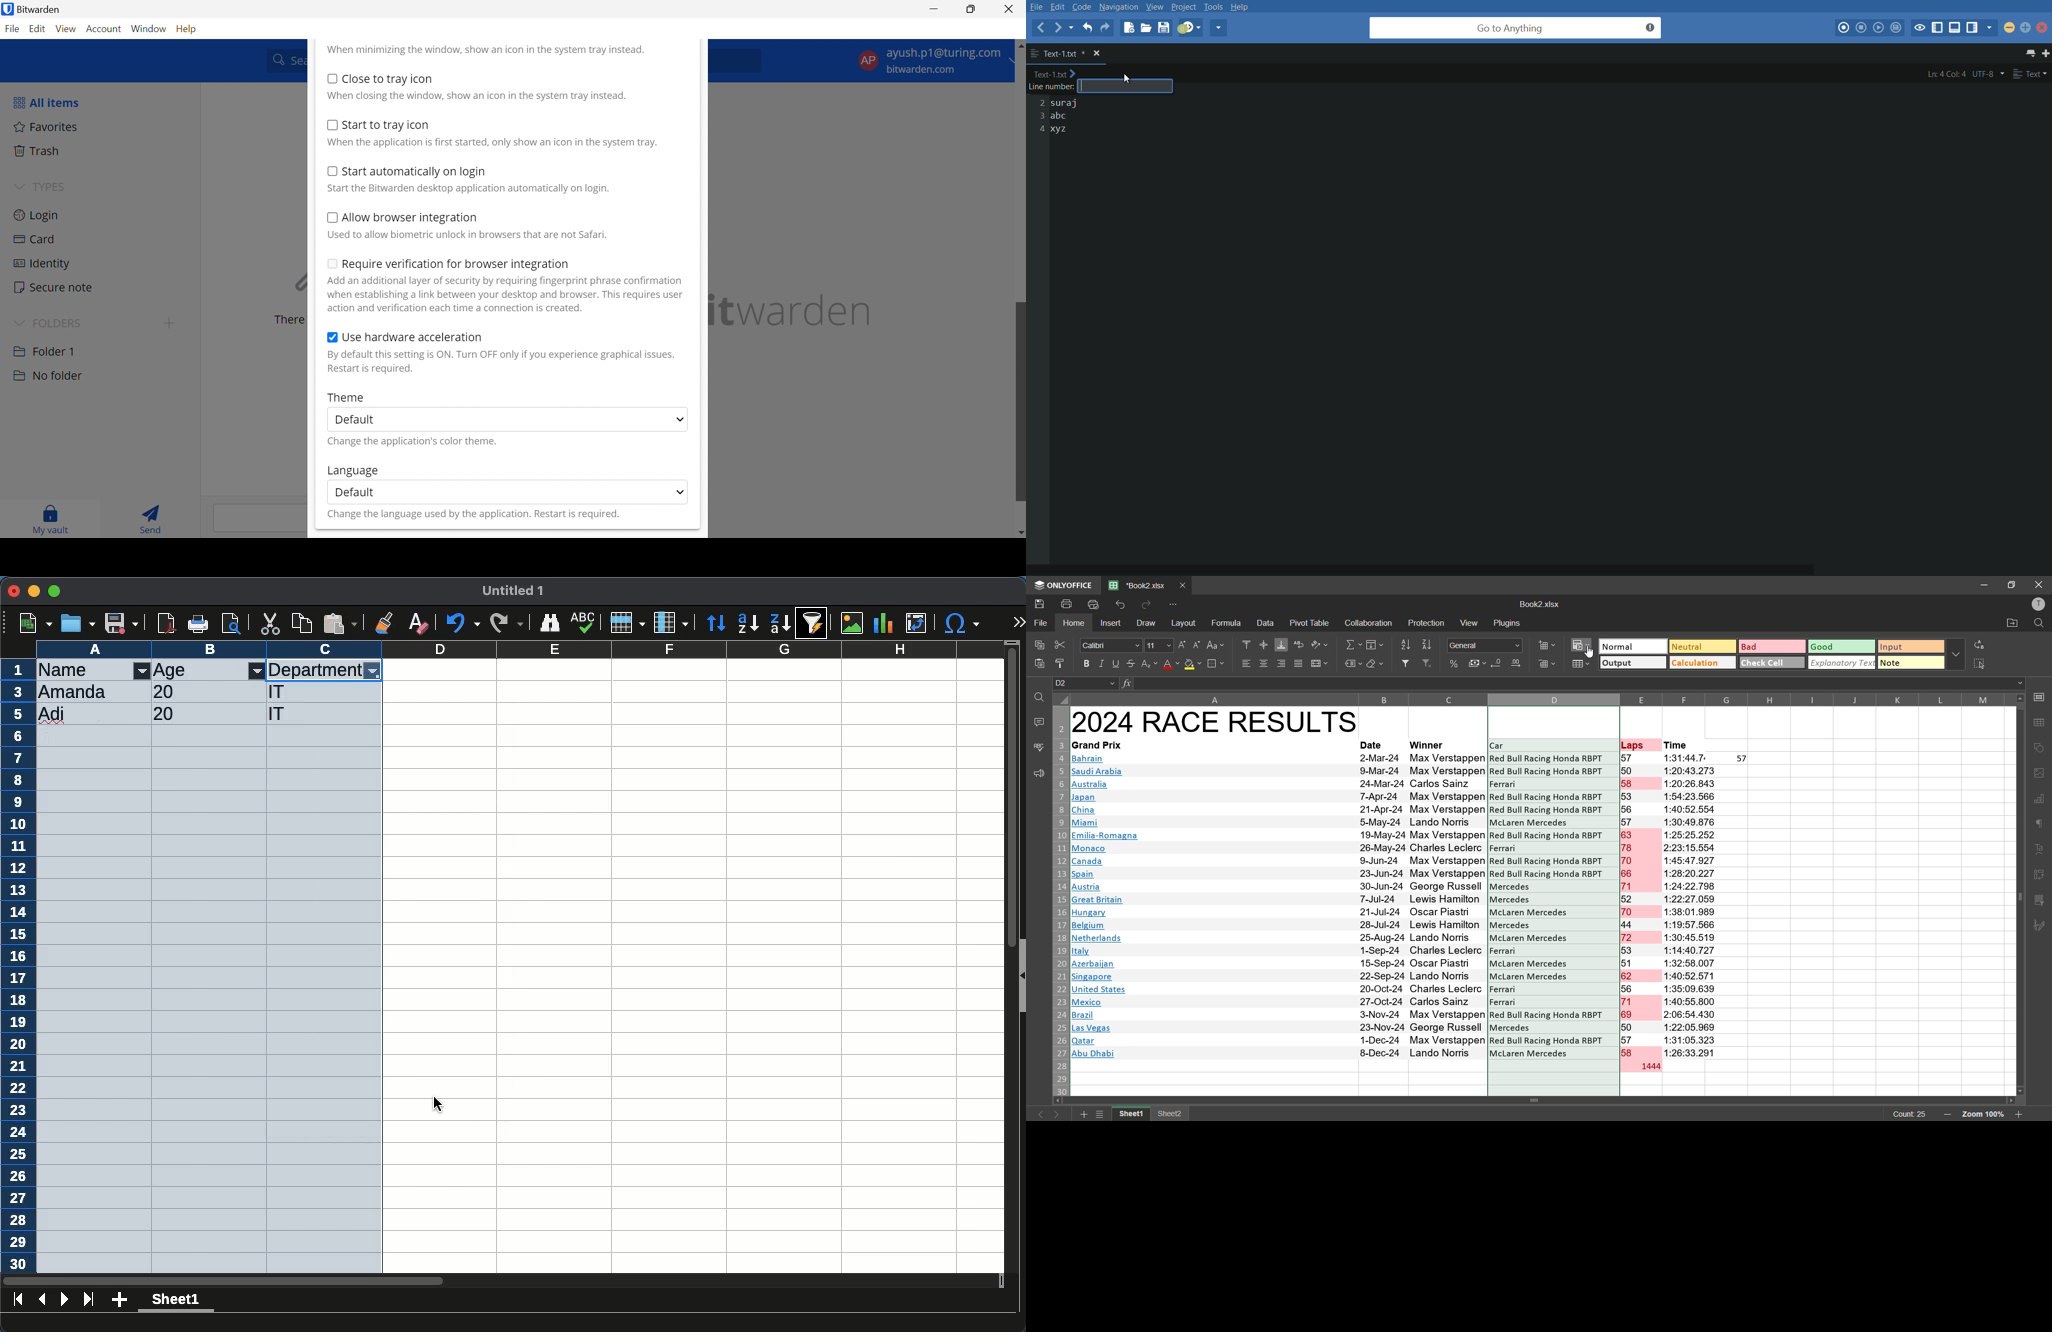  Describe the element at coordinates (1641, 906) in the screenshot. I see `laps` at that location.